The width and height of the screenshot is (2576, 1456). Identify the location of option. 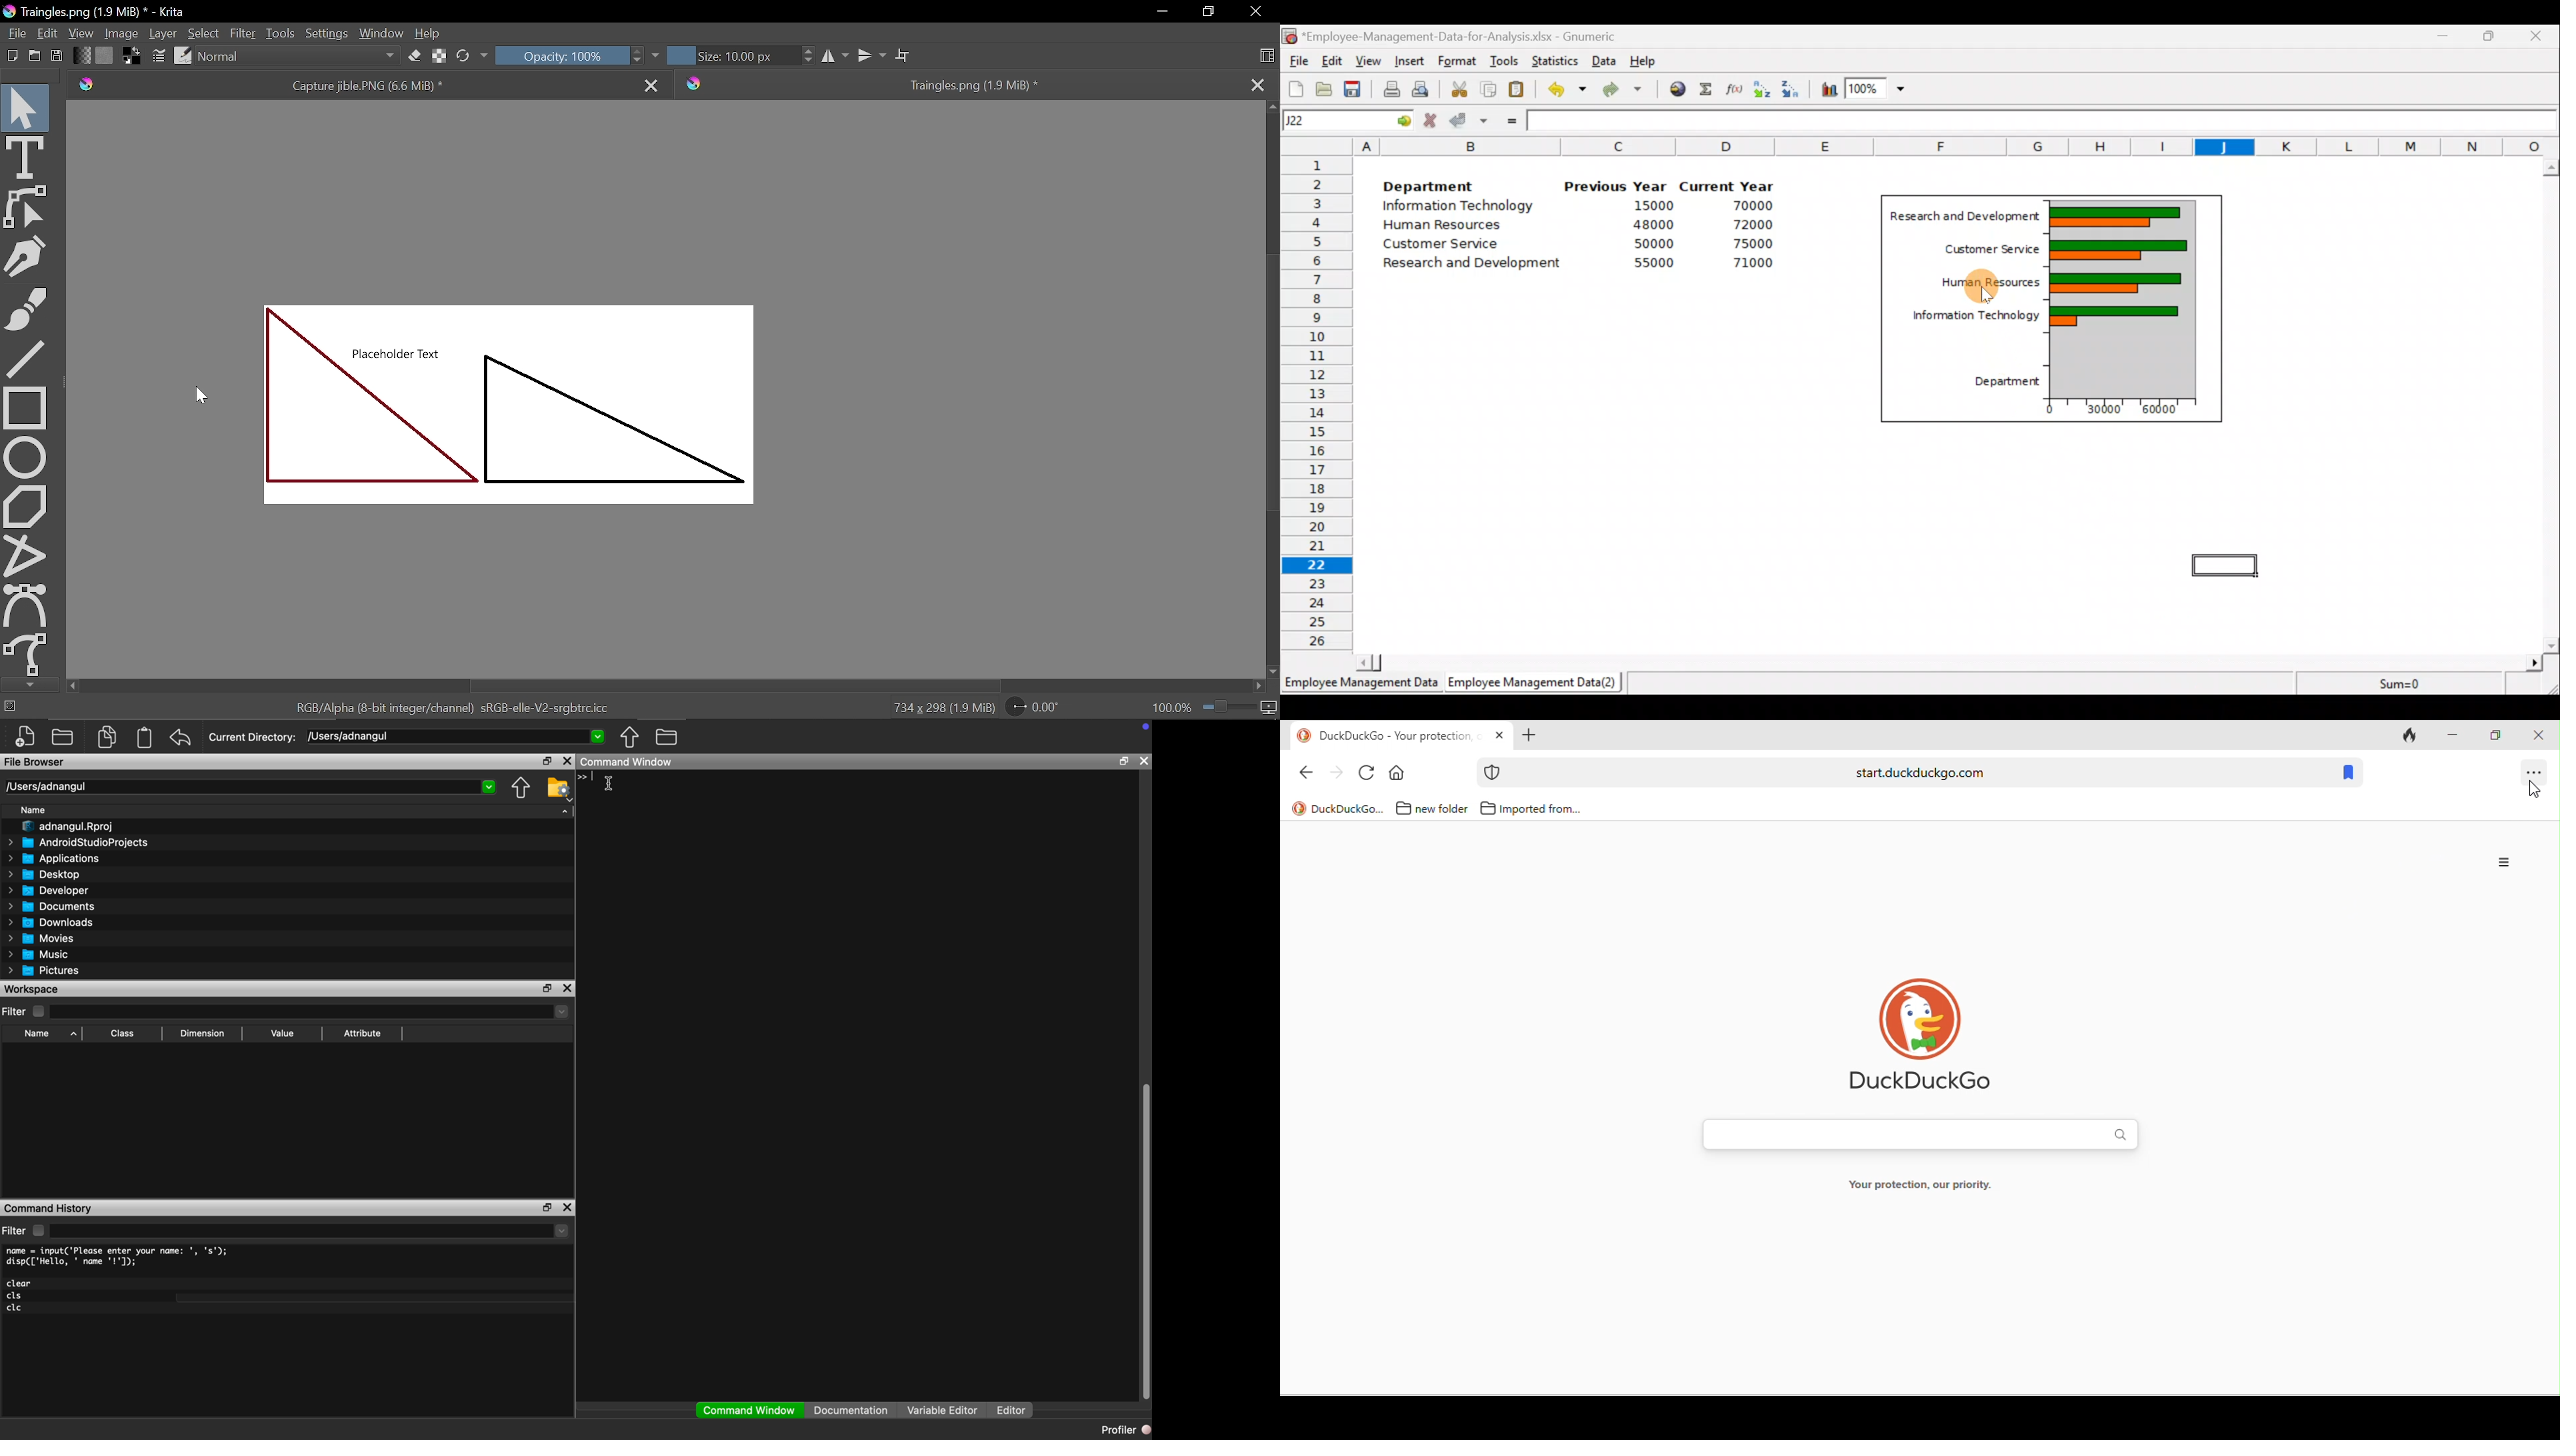
(2538, 774).